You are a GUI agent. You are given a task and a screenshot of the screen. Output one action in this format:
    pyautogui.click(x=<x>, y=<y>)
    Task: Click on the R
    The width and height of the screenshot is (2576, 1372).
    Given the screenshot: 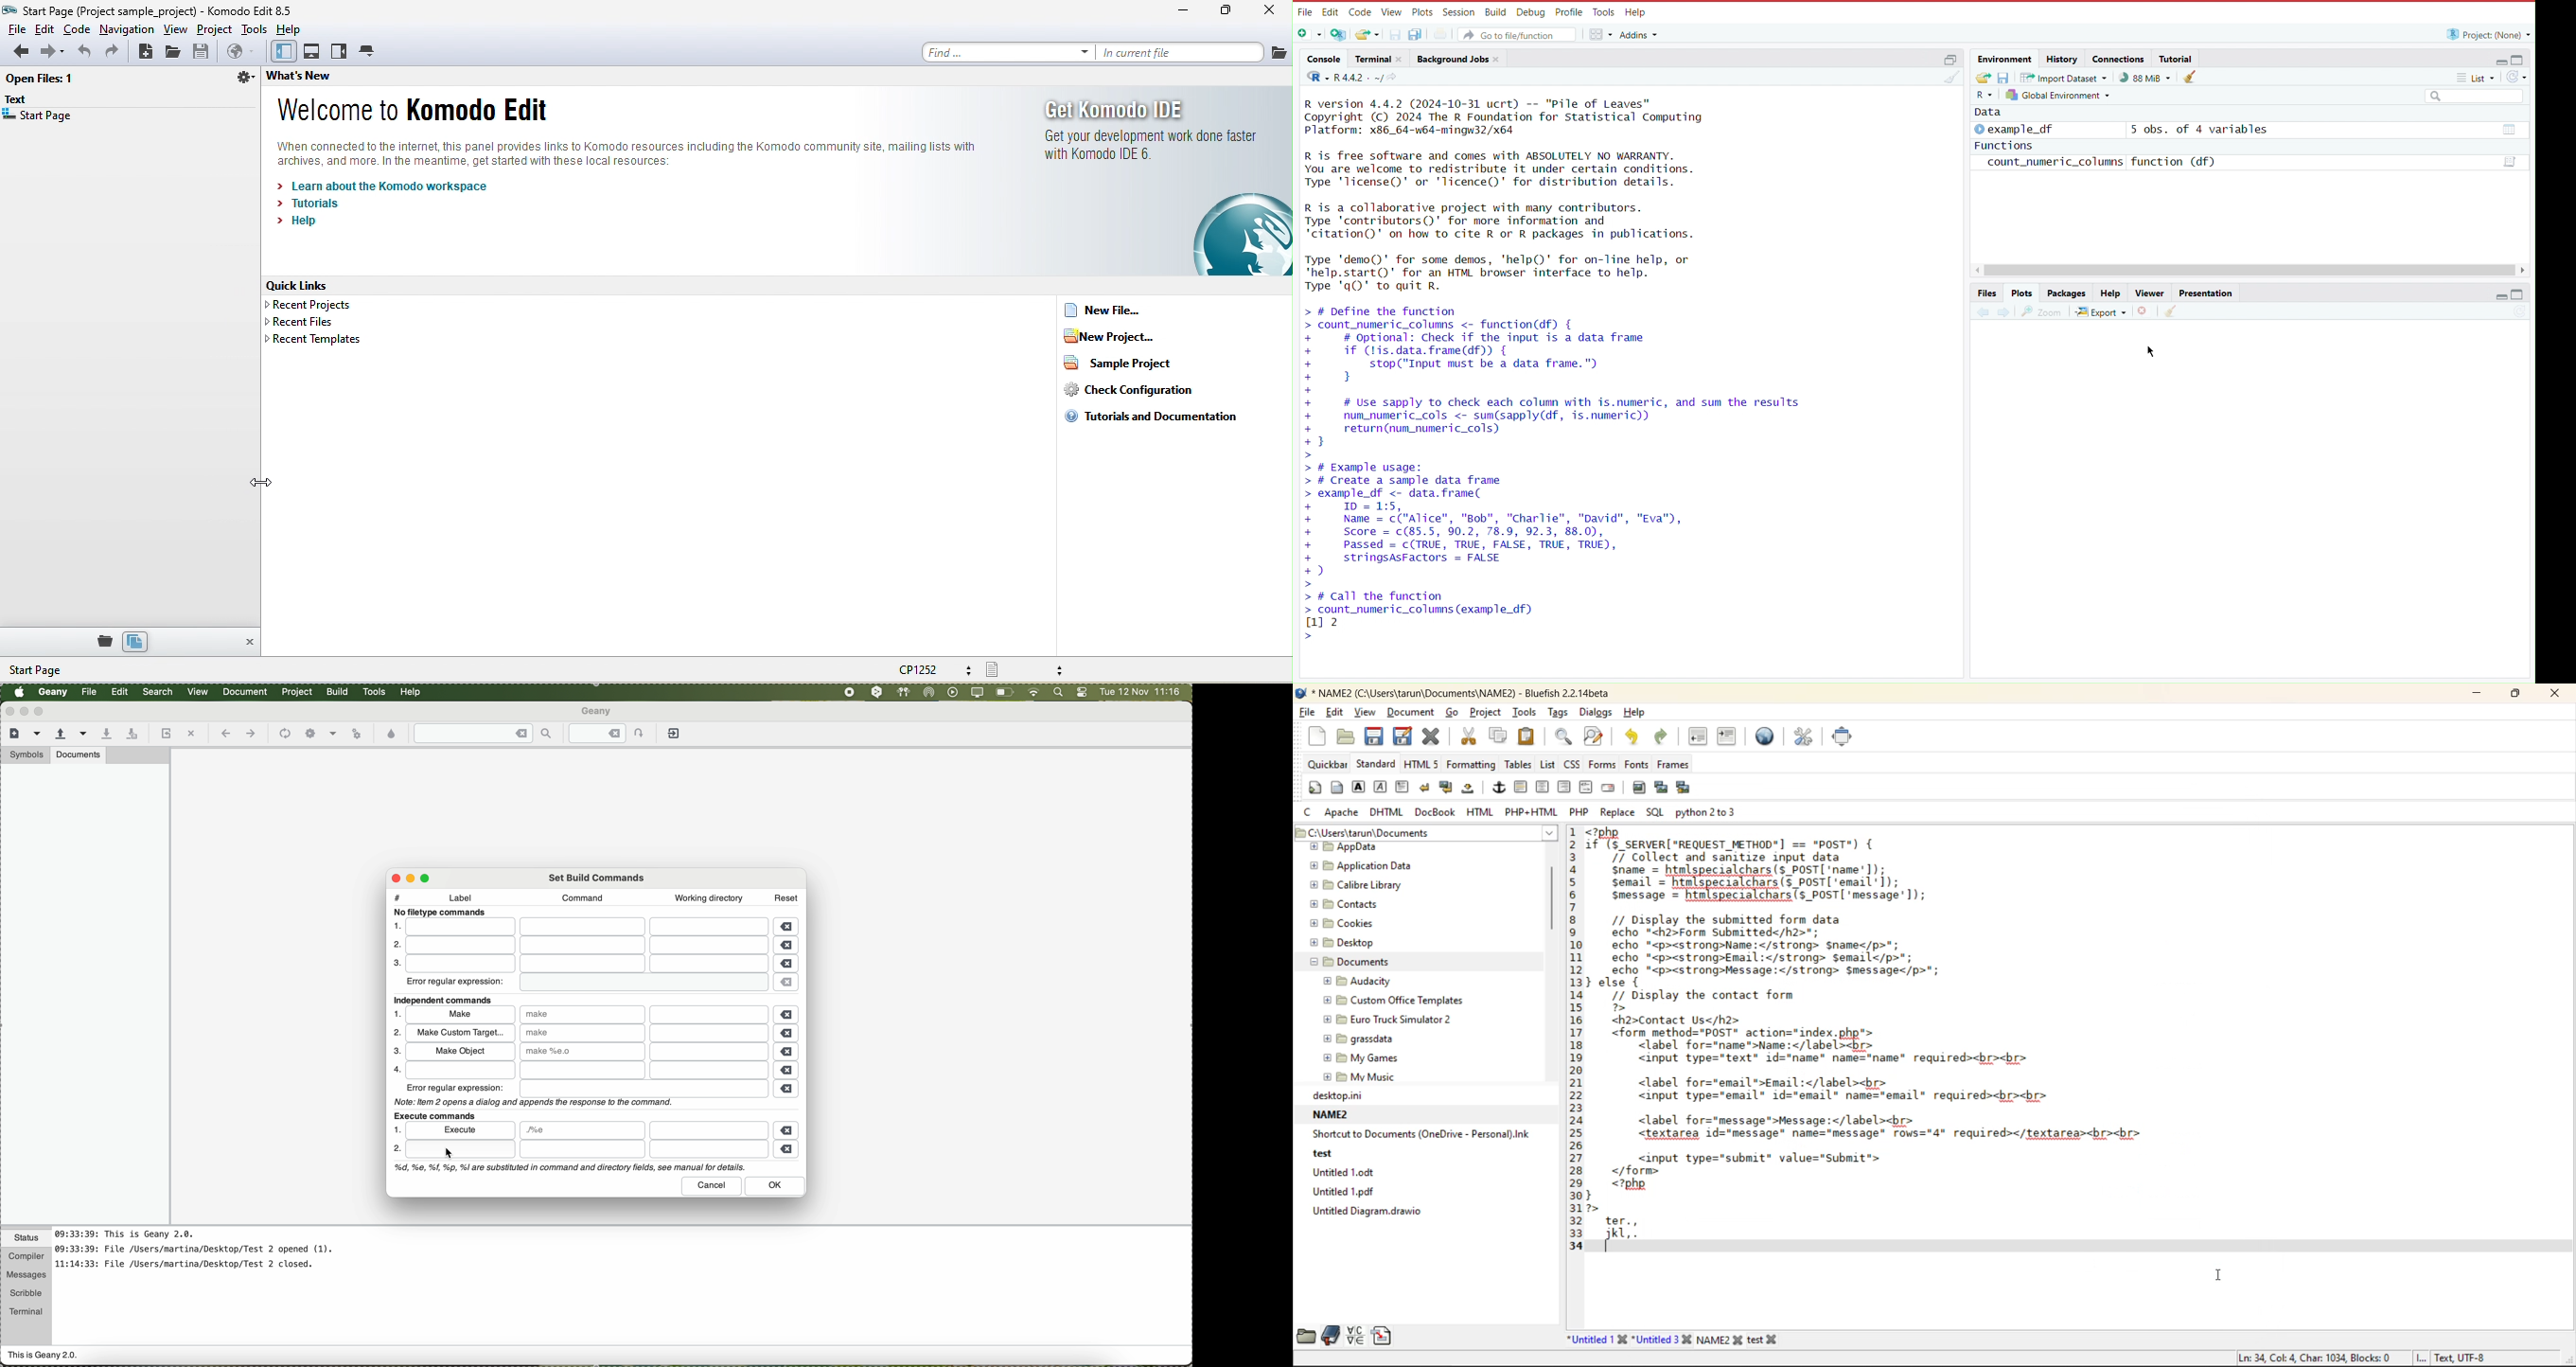 What is the action you would take?
    pyautogui.click(x=1986, y=95)
    